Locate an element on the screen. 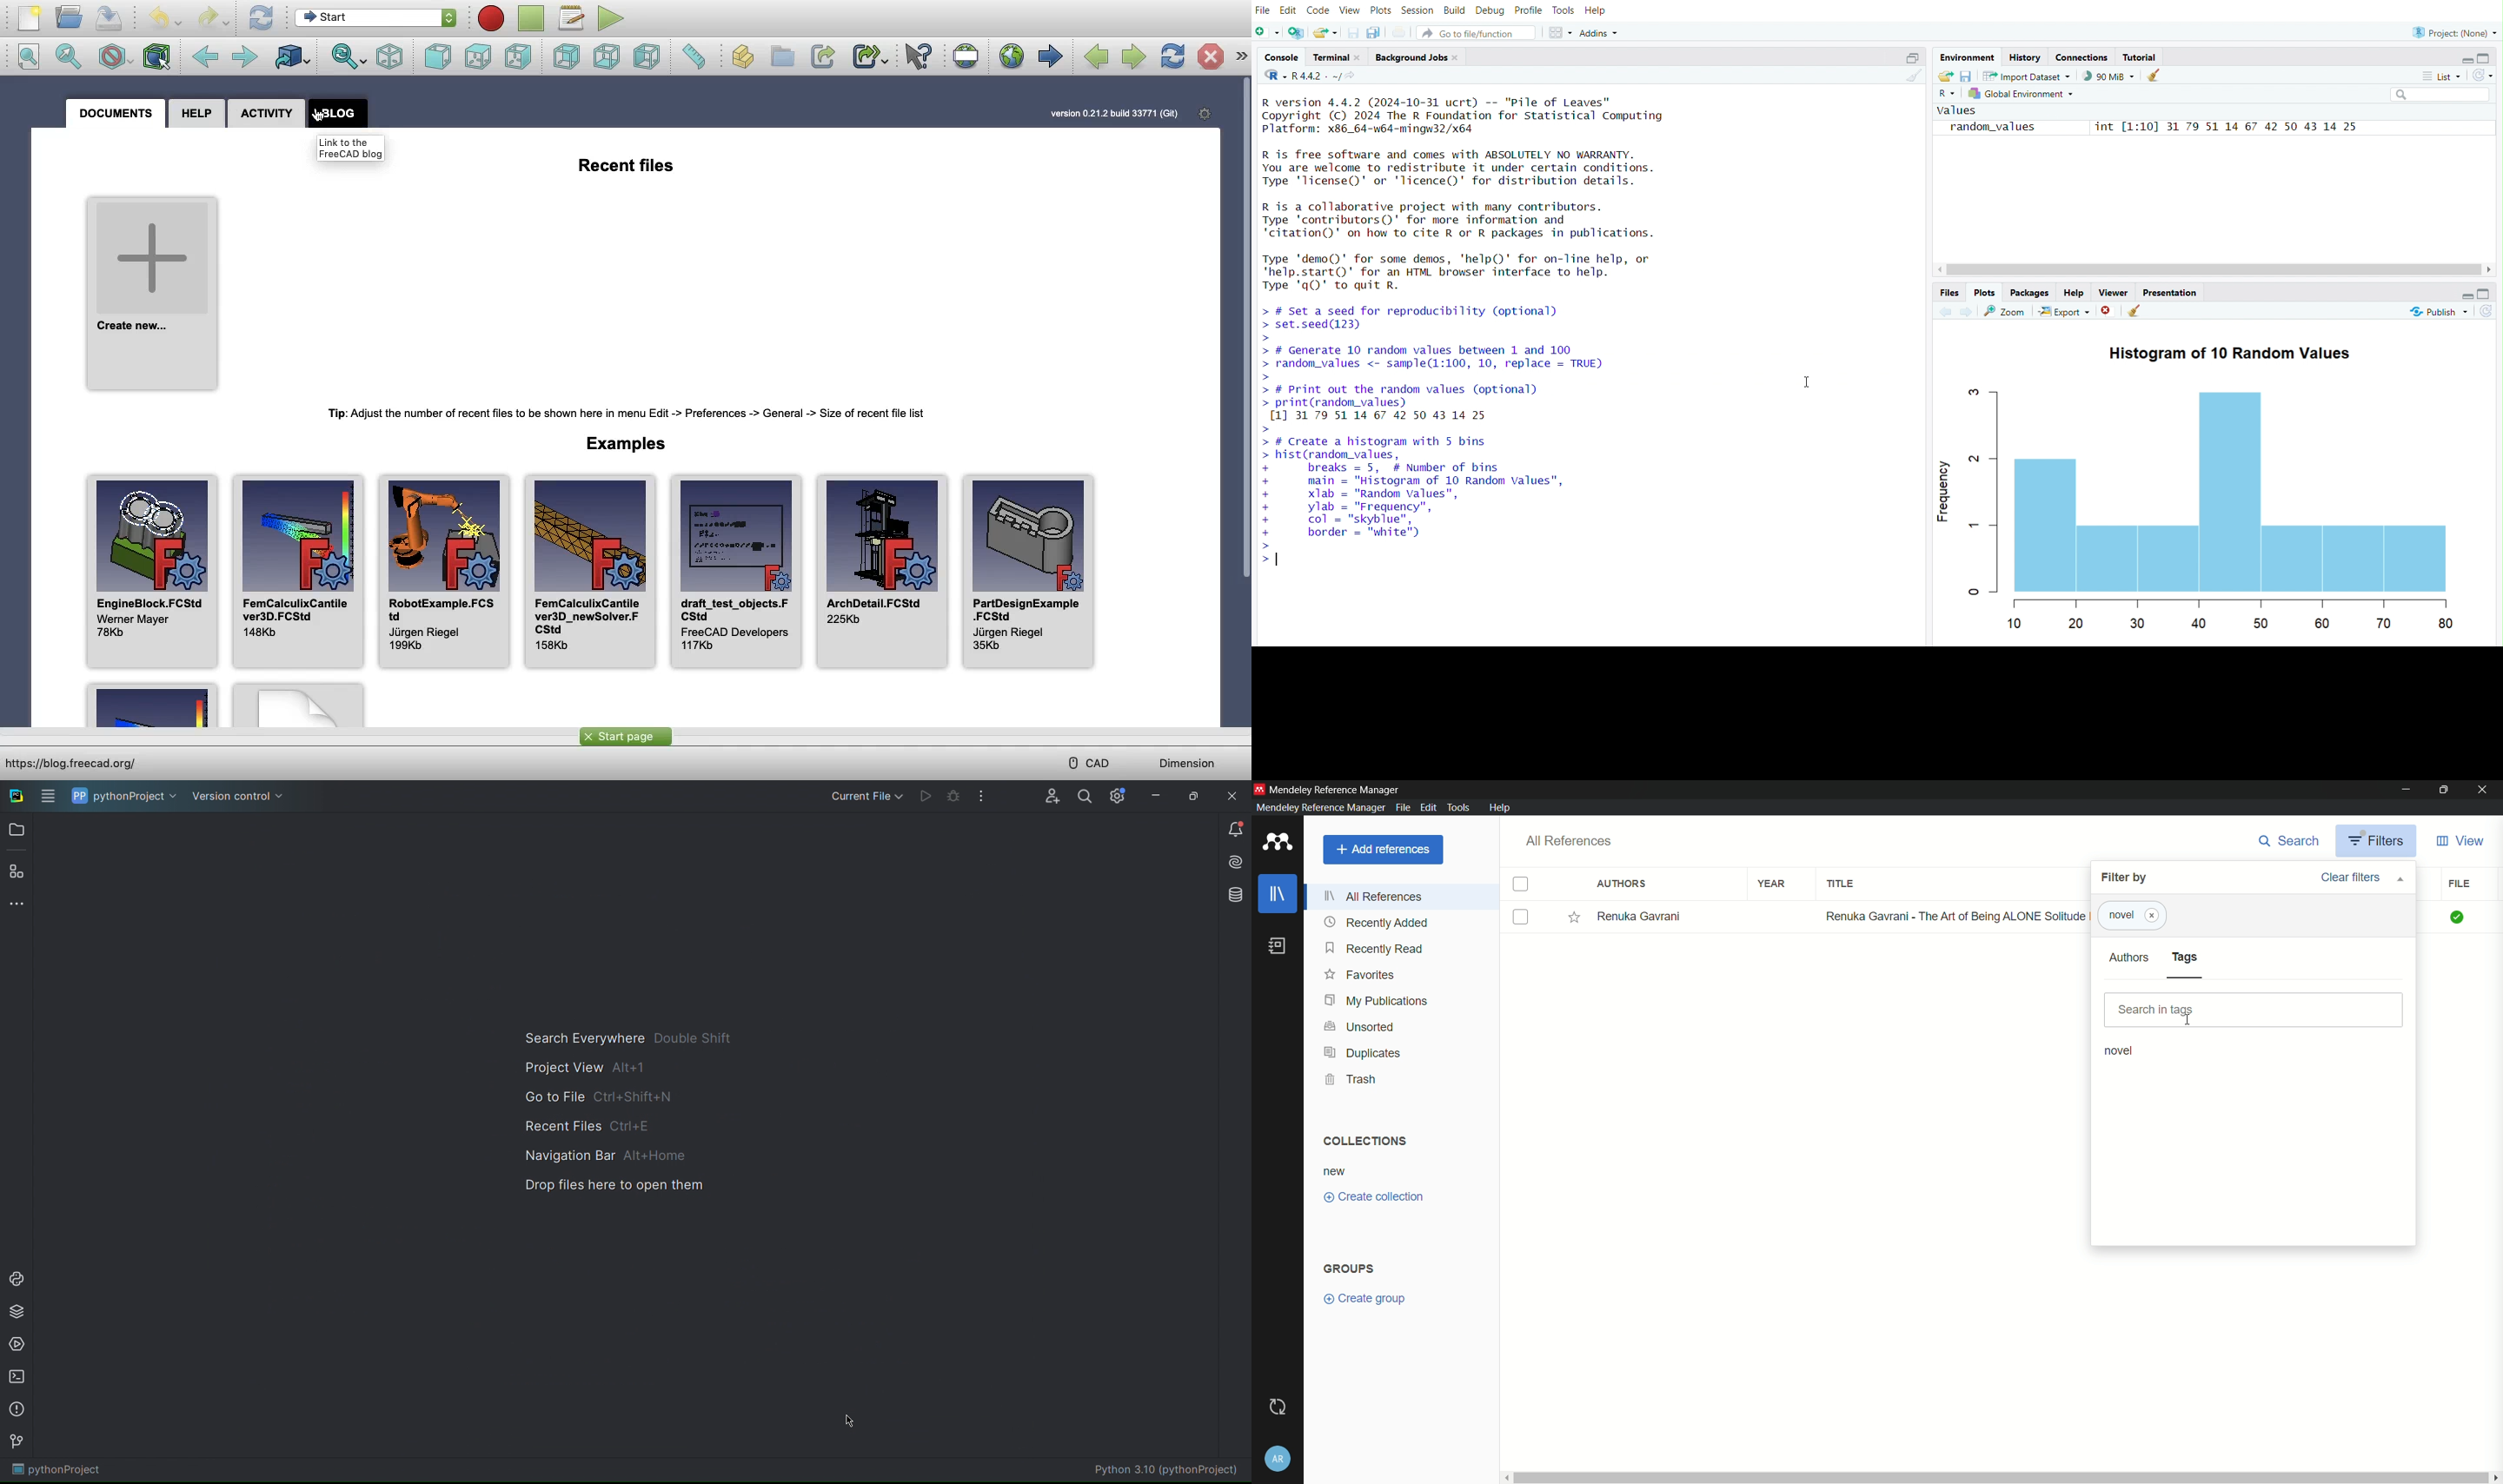 The image size is (2520, 1484). refresh current plot is located at coordinates (2489, 314).